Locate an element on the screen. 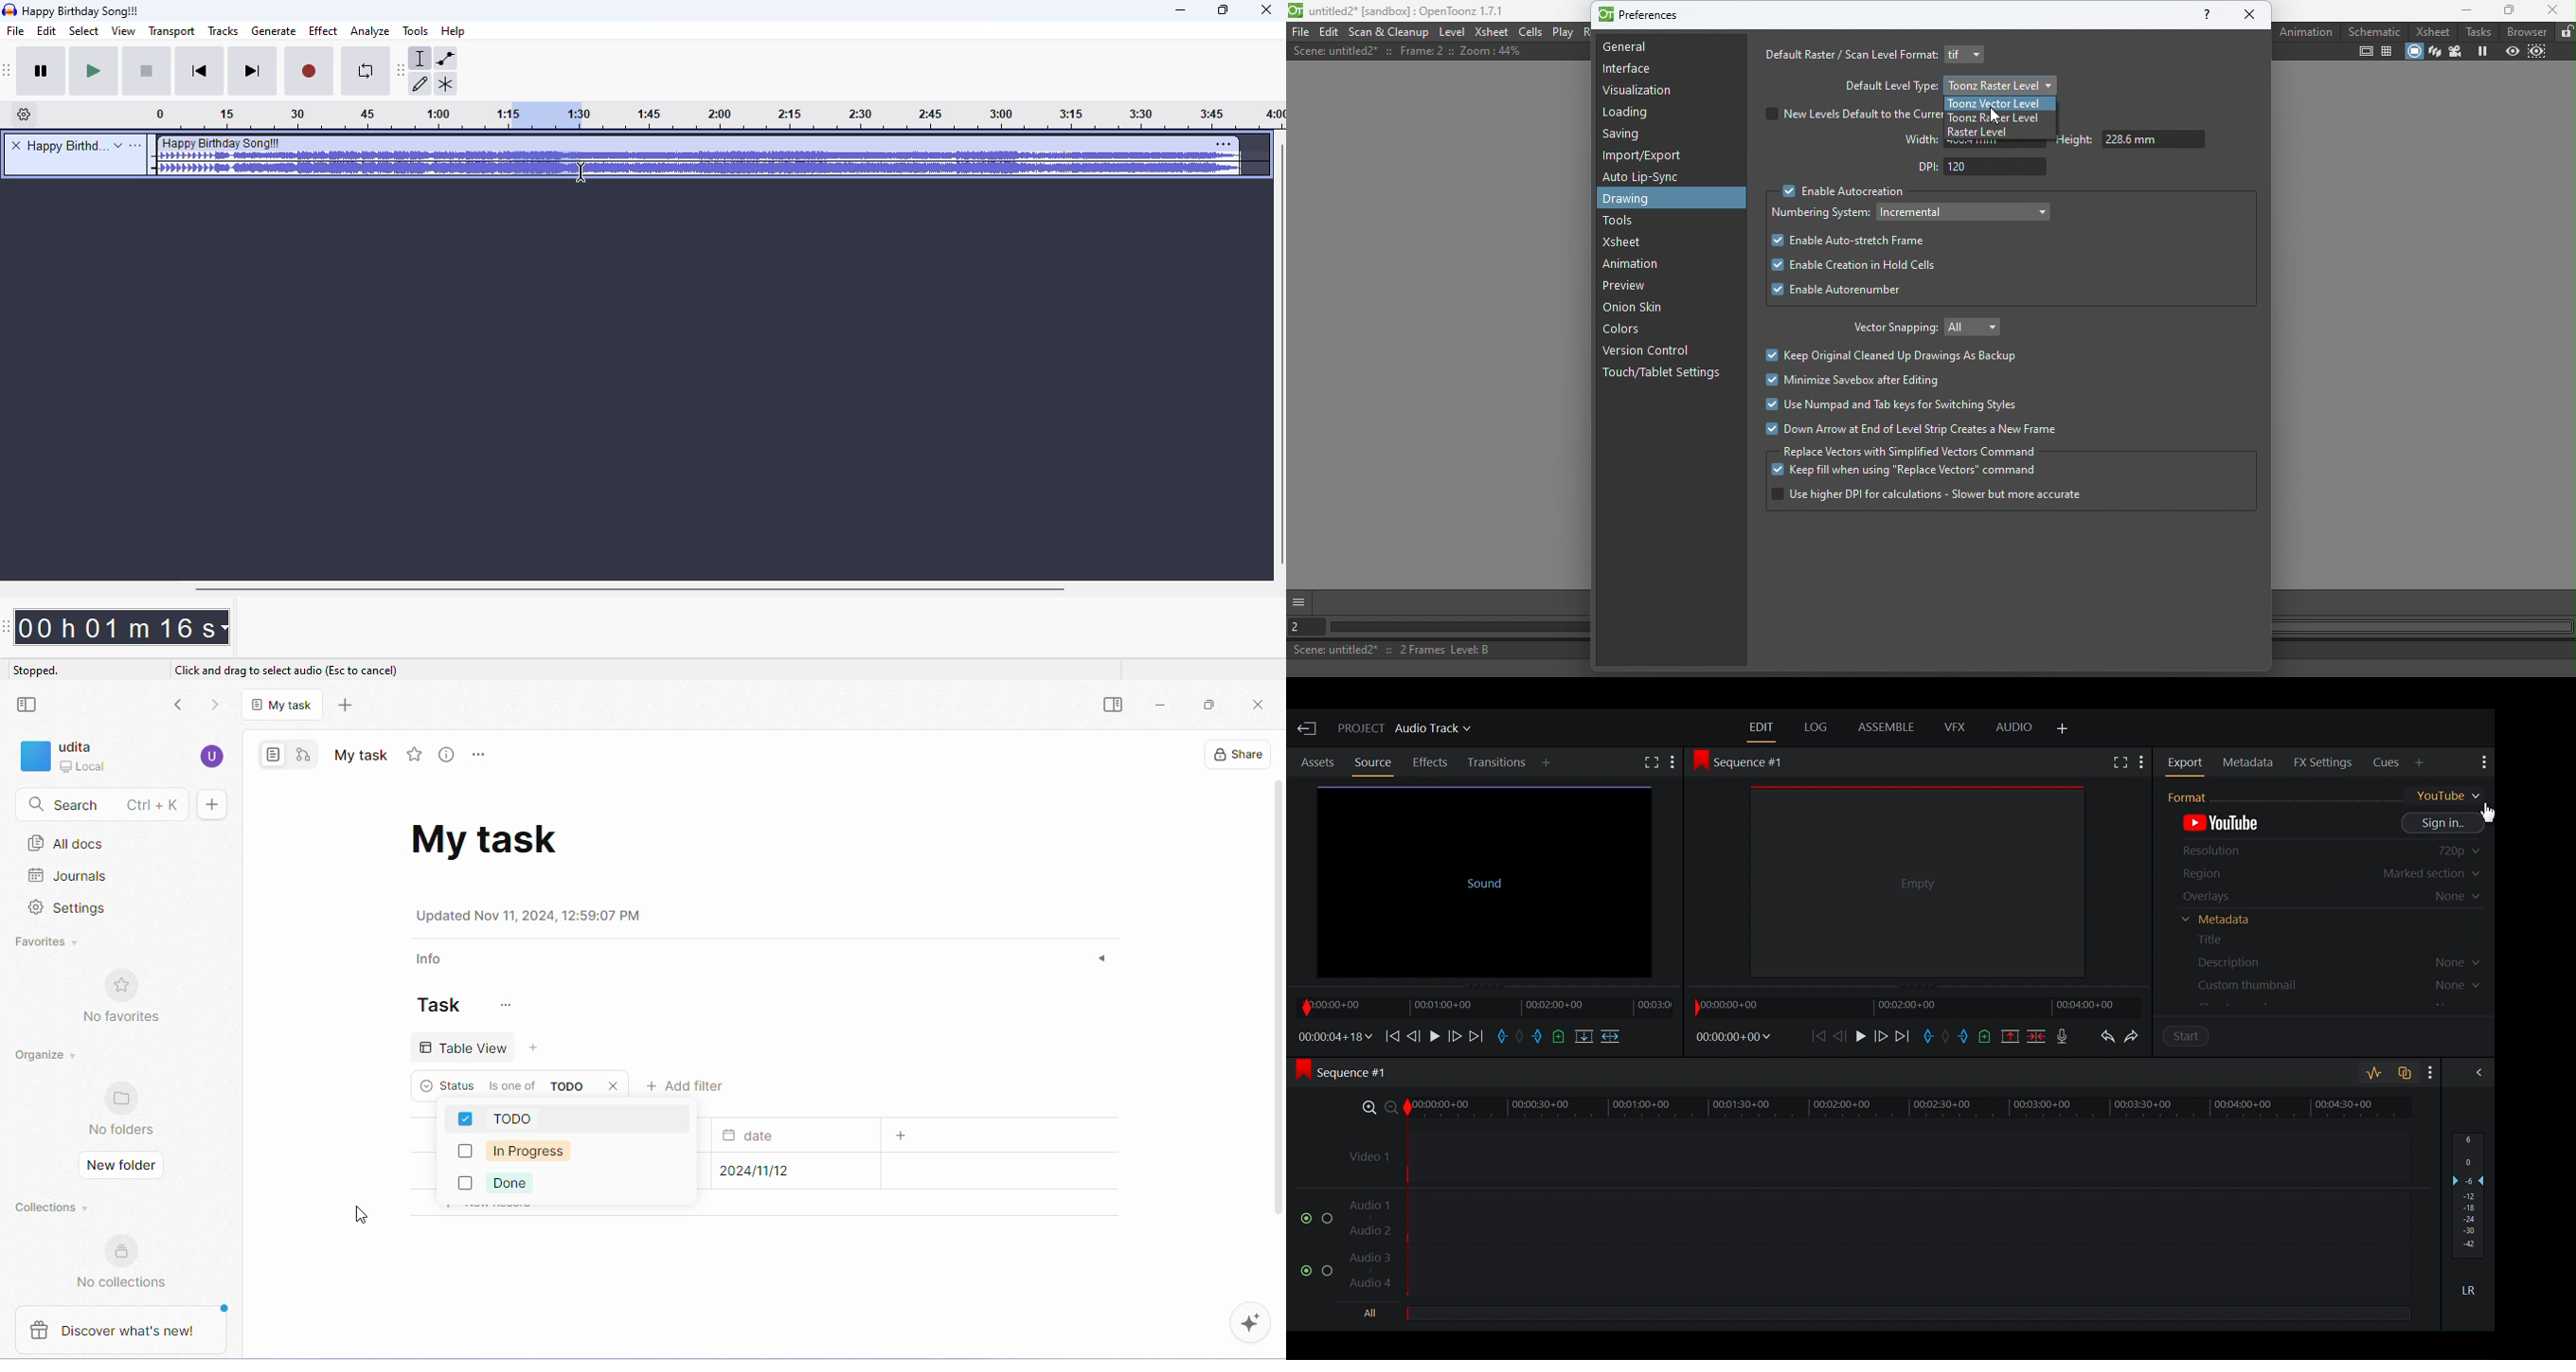  click and drag to select audio (esc to cancel) is located at coordinates (285, 671).